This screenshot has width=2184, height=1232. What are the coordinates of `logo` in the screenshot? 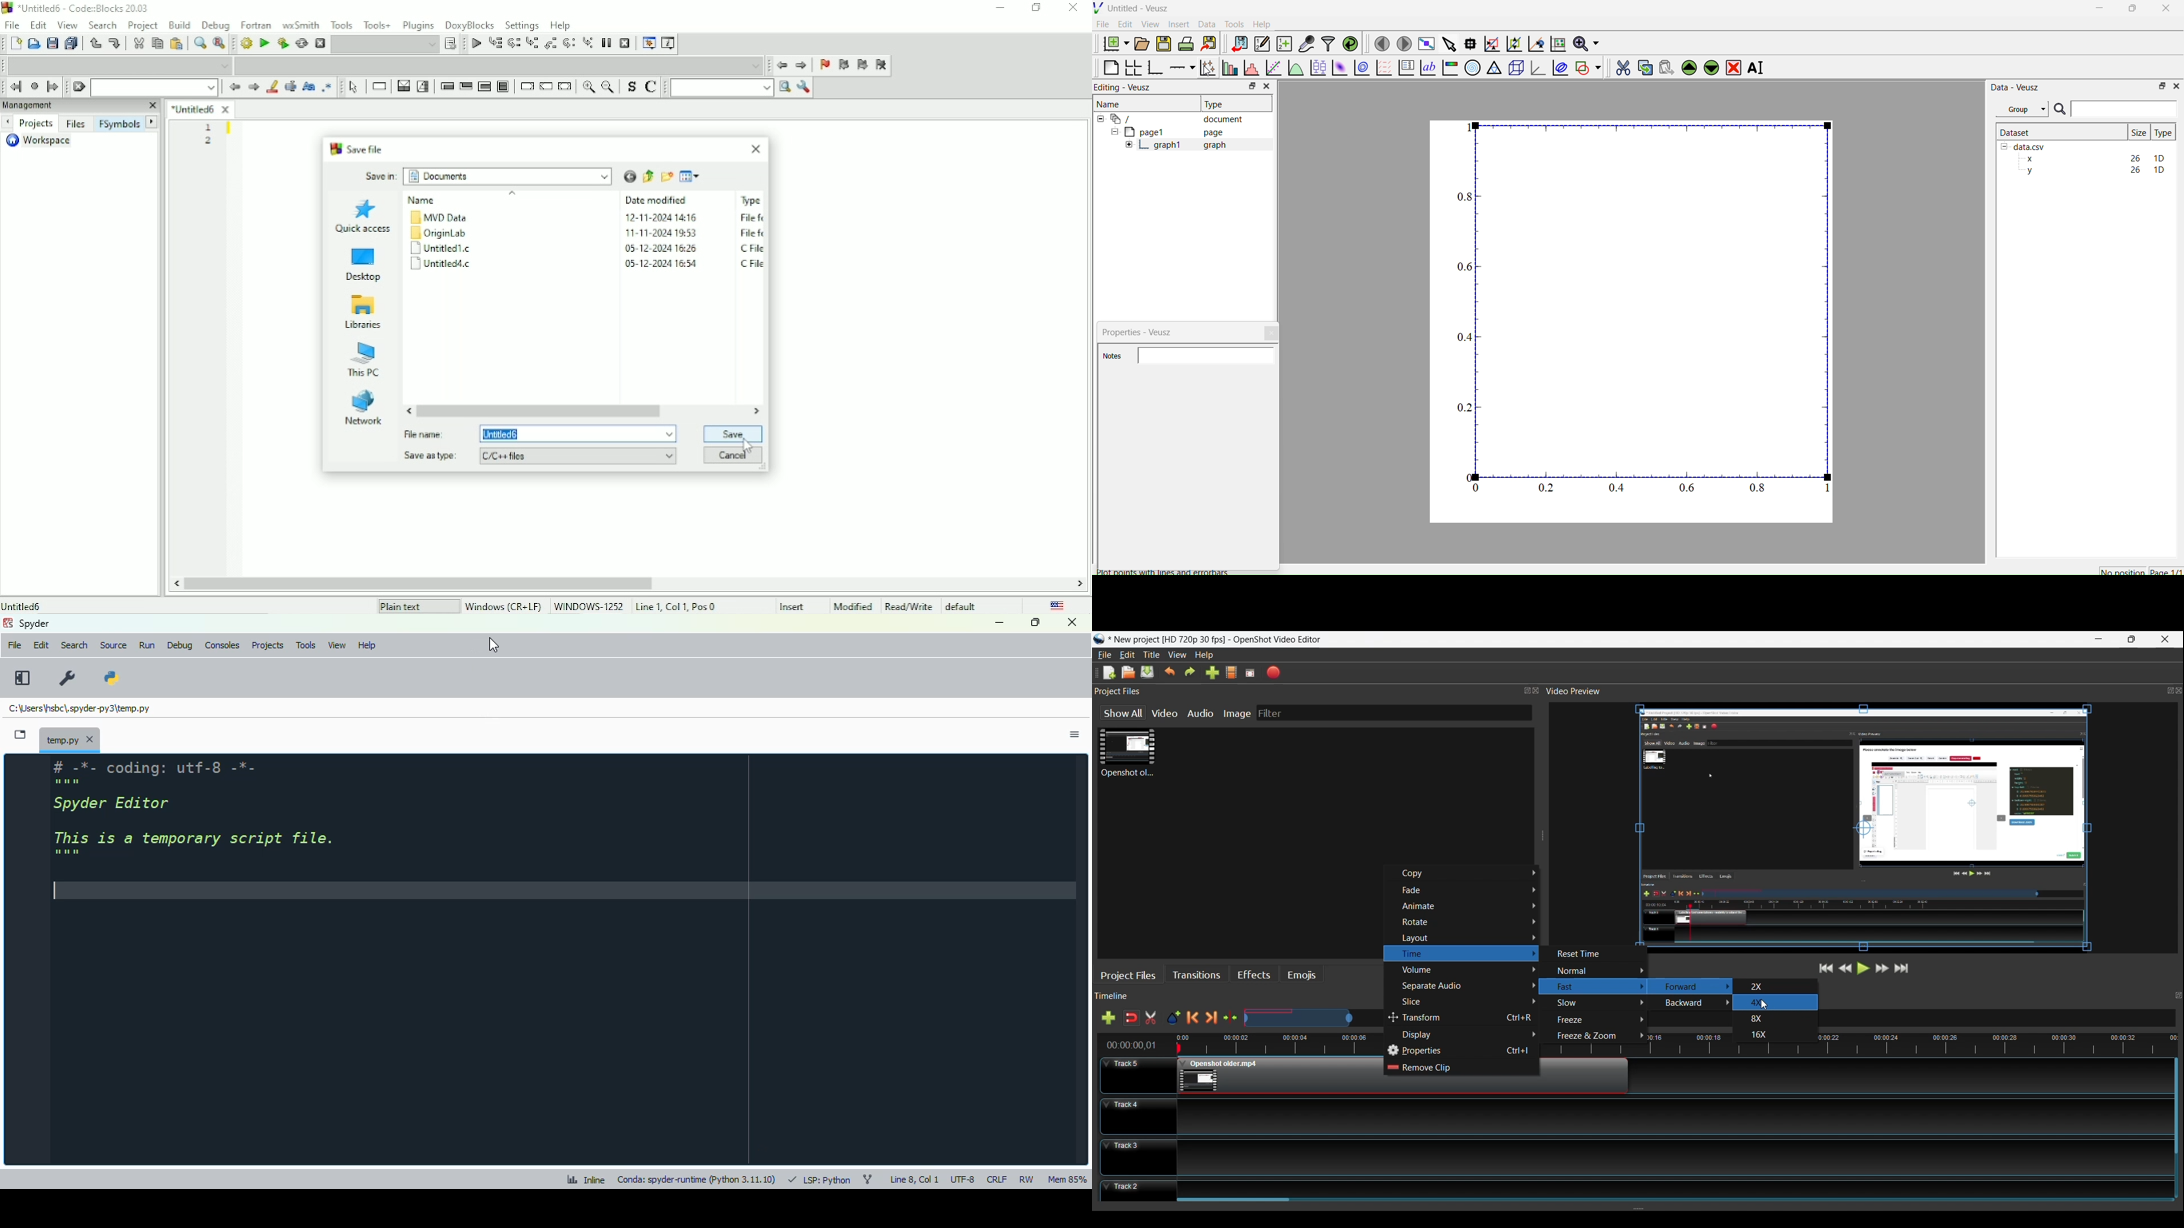 It's located at (8, 622).